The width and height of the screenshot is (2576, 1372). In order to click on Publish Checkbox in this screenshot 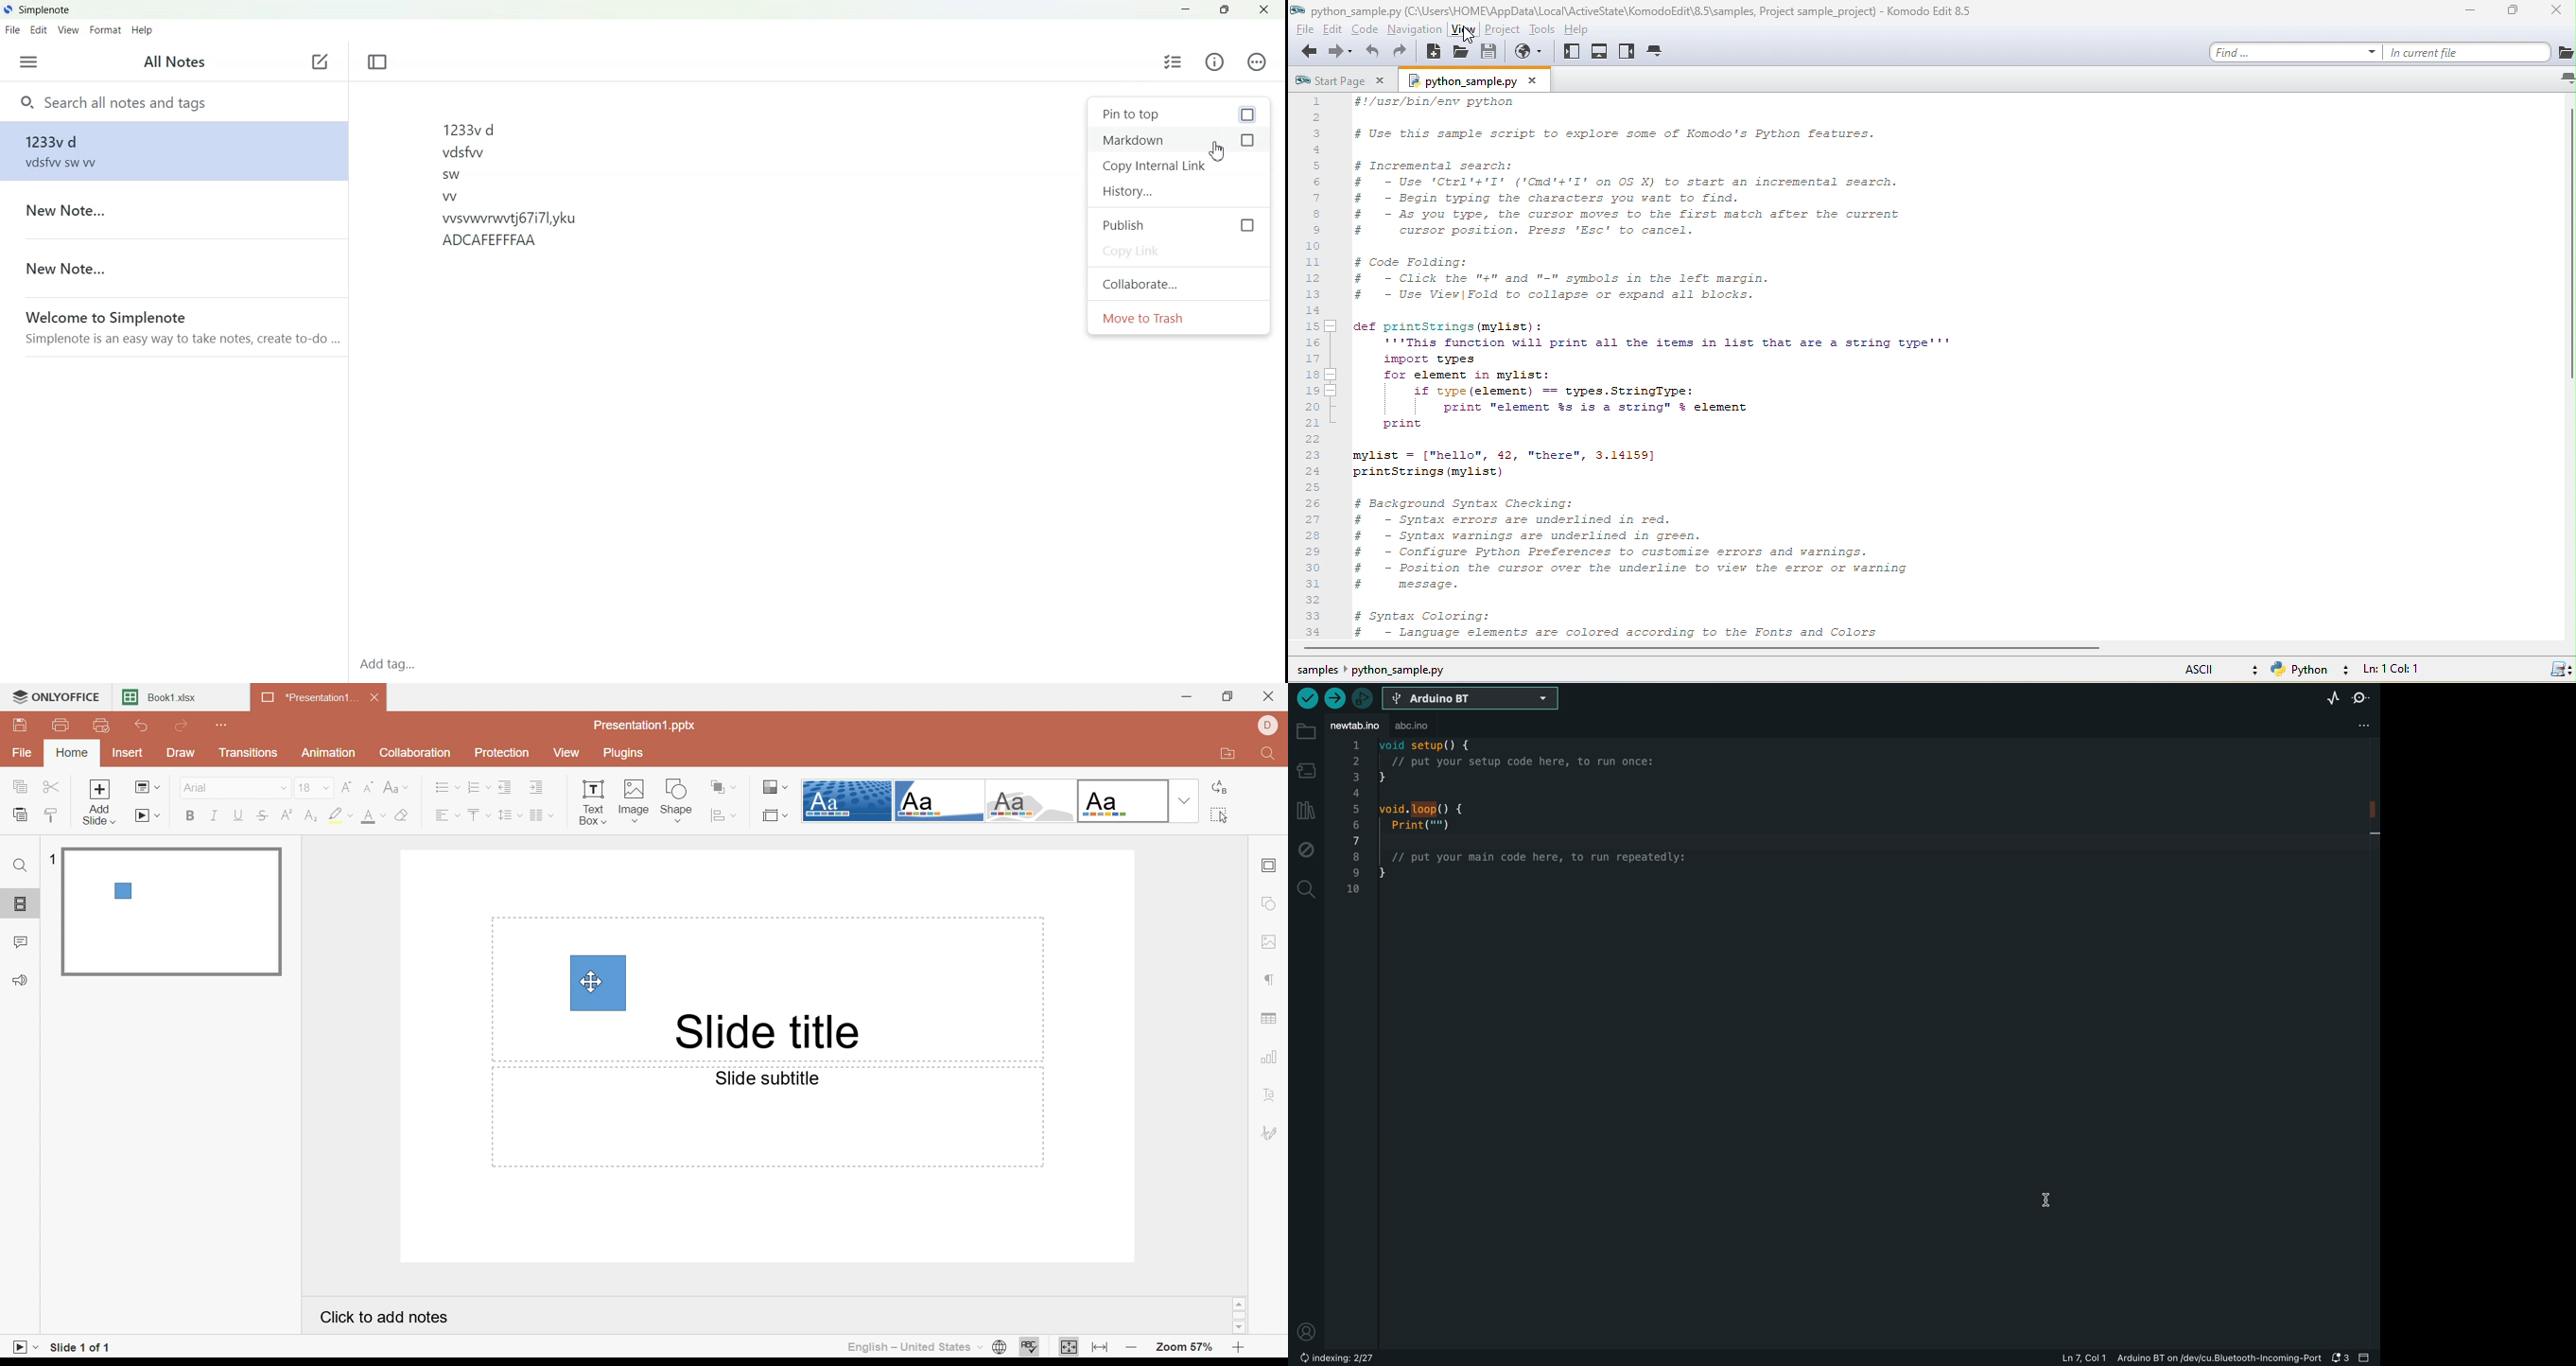, I will do `click(1179, 224)`.